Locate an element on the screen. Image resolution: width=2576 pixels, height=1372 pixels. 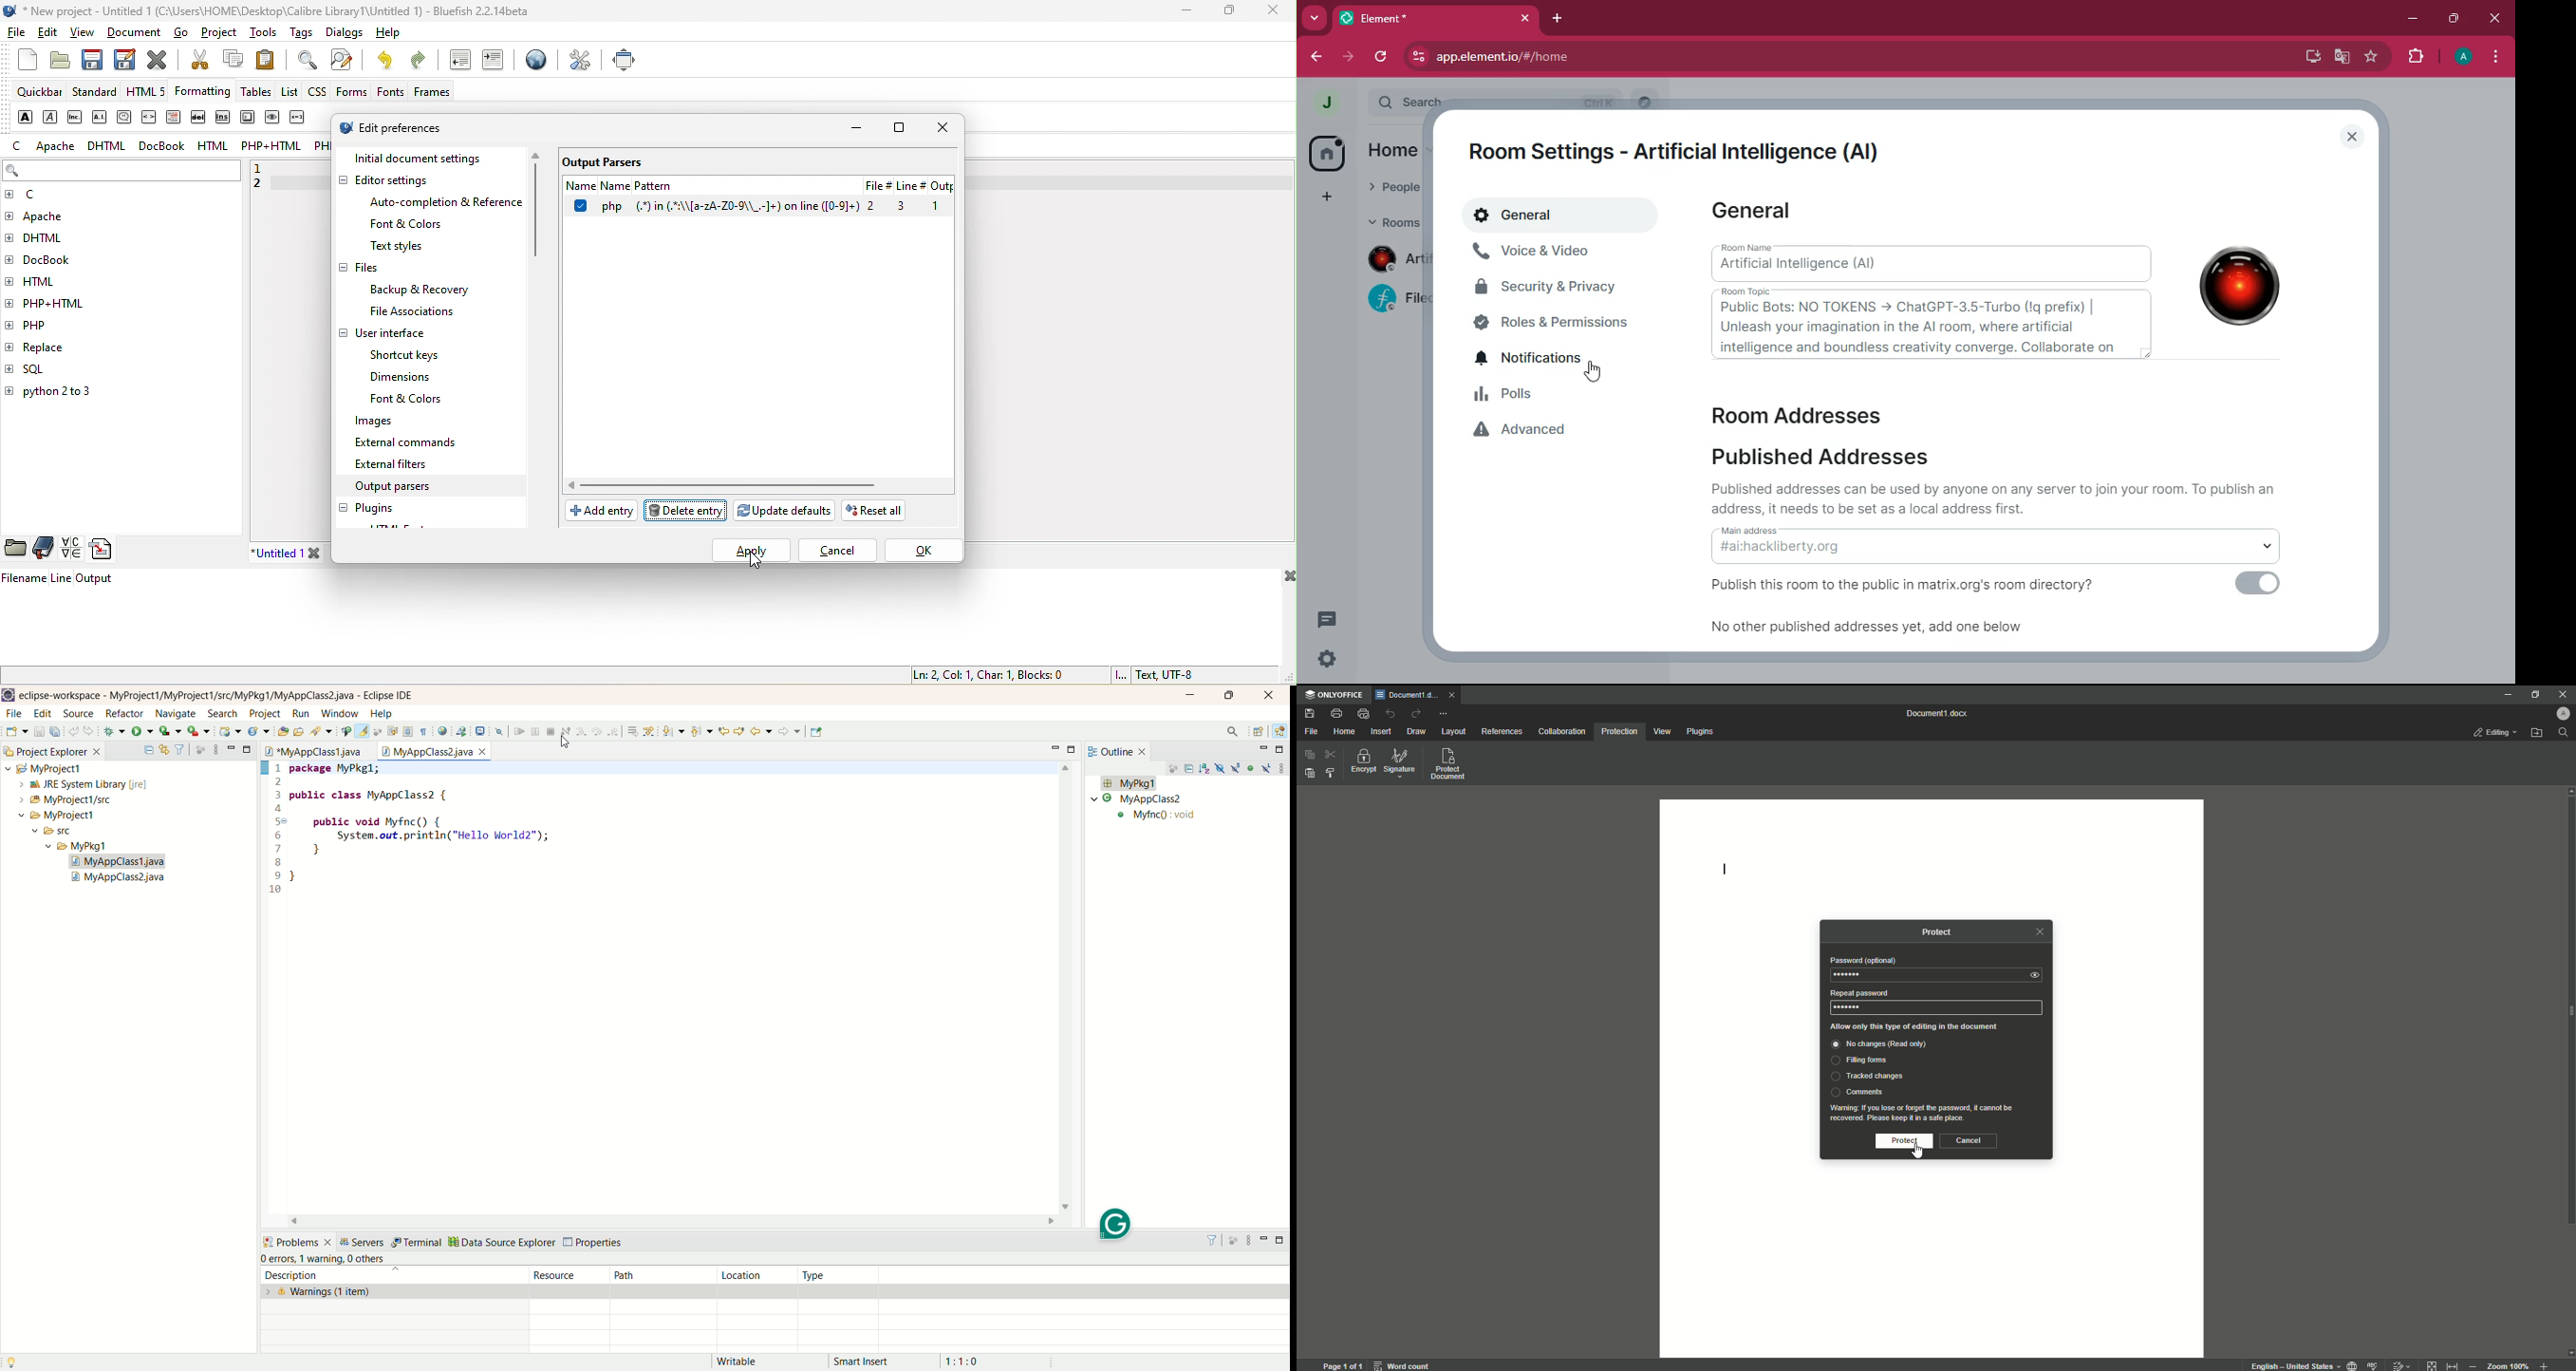
shortcut keys is located at coordinates (411, 355).